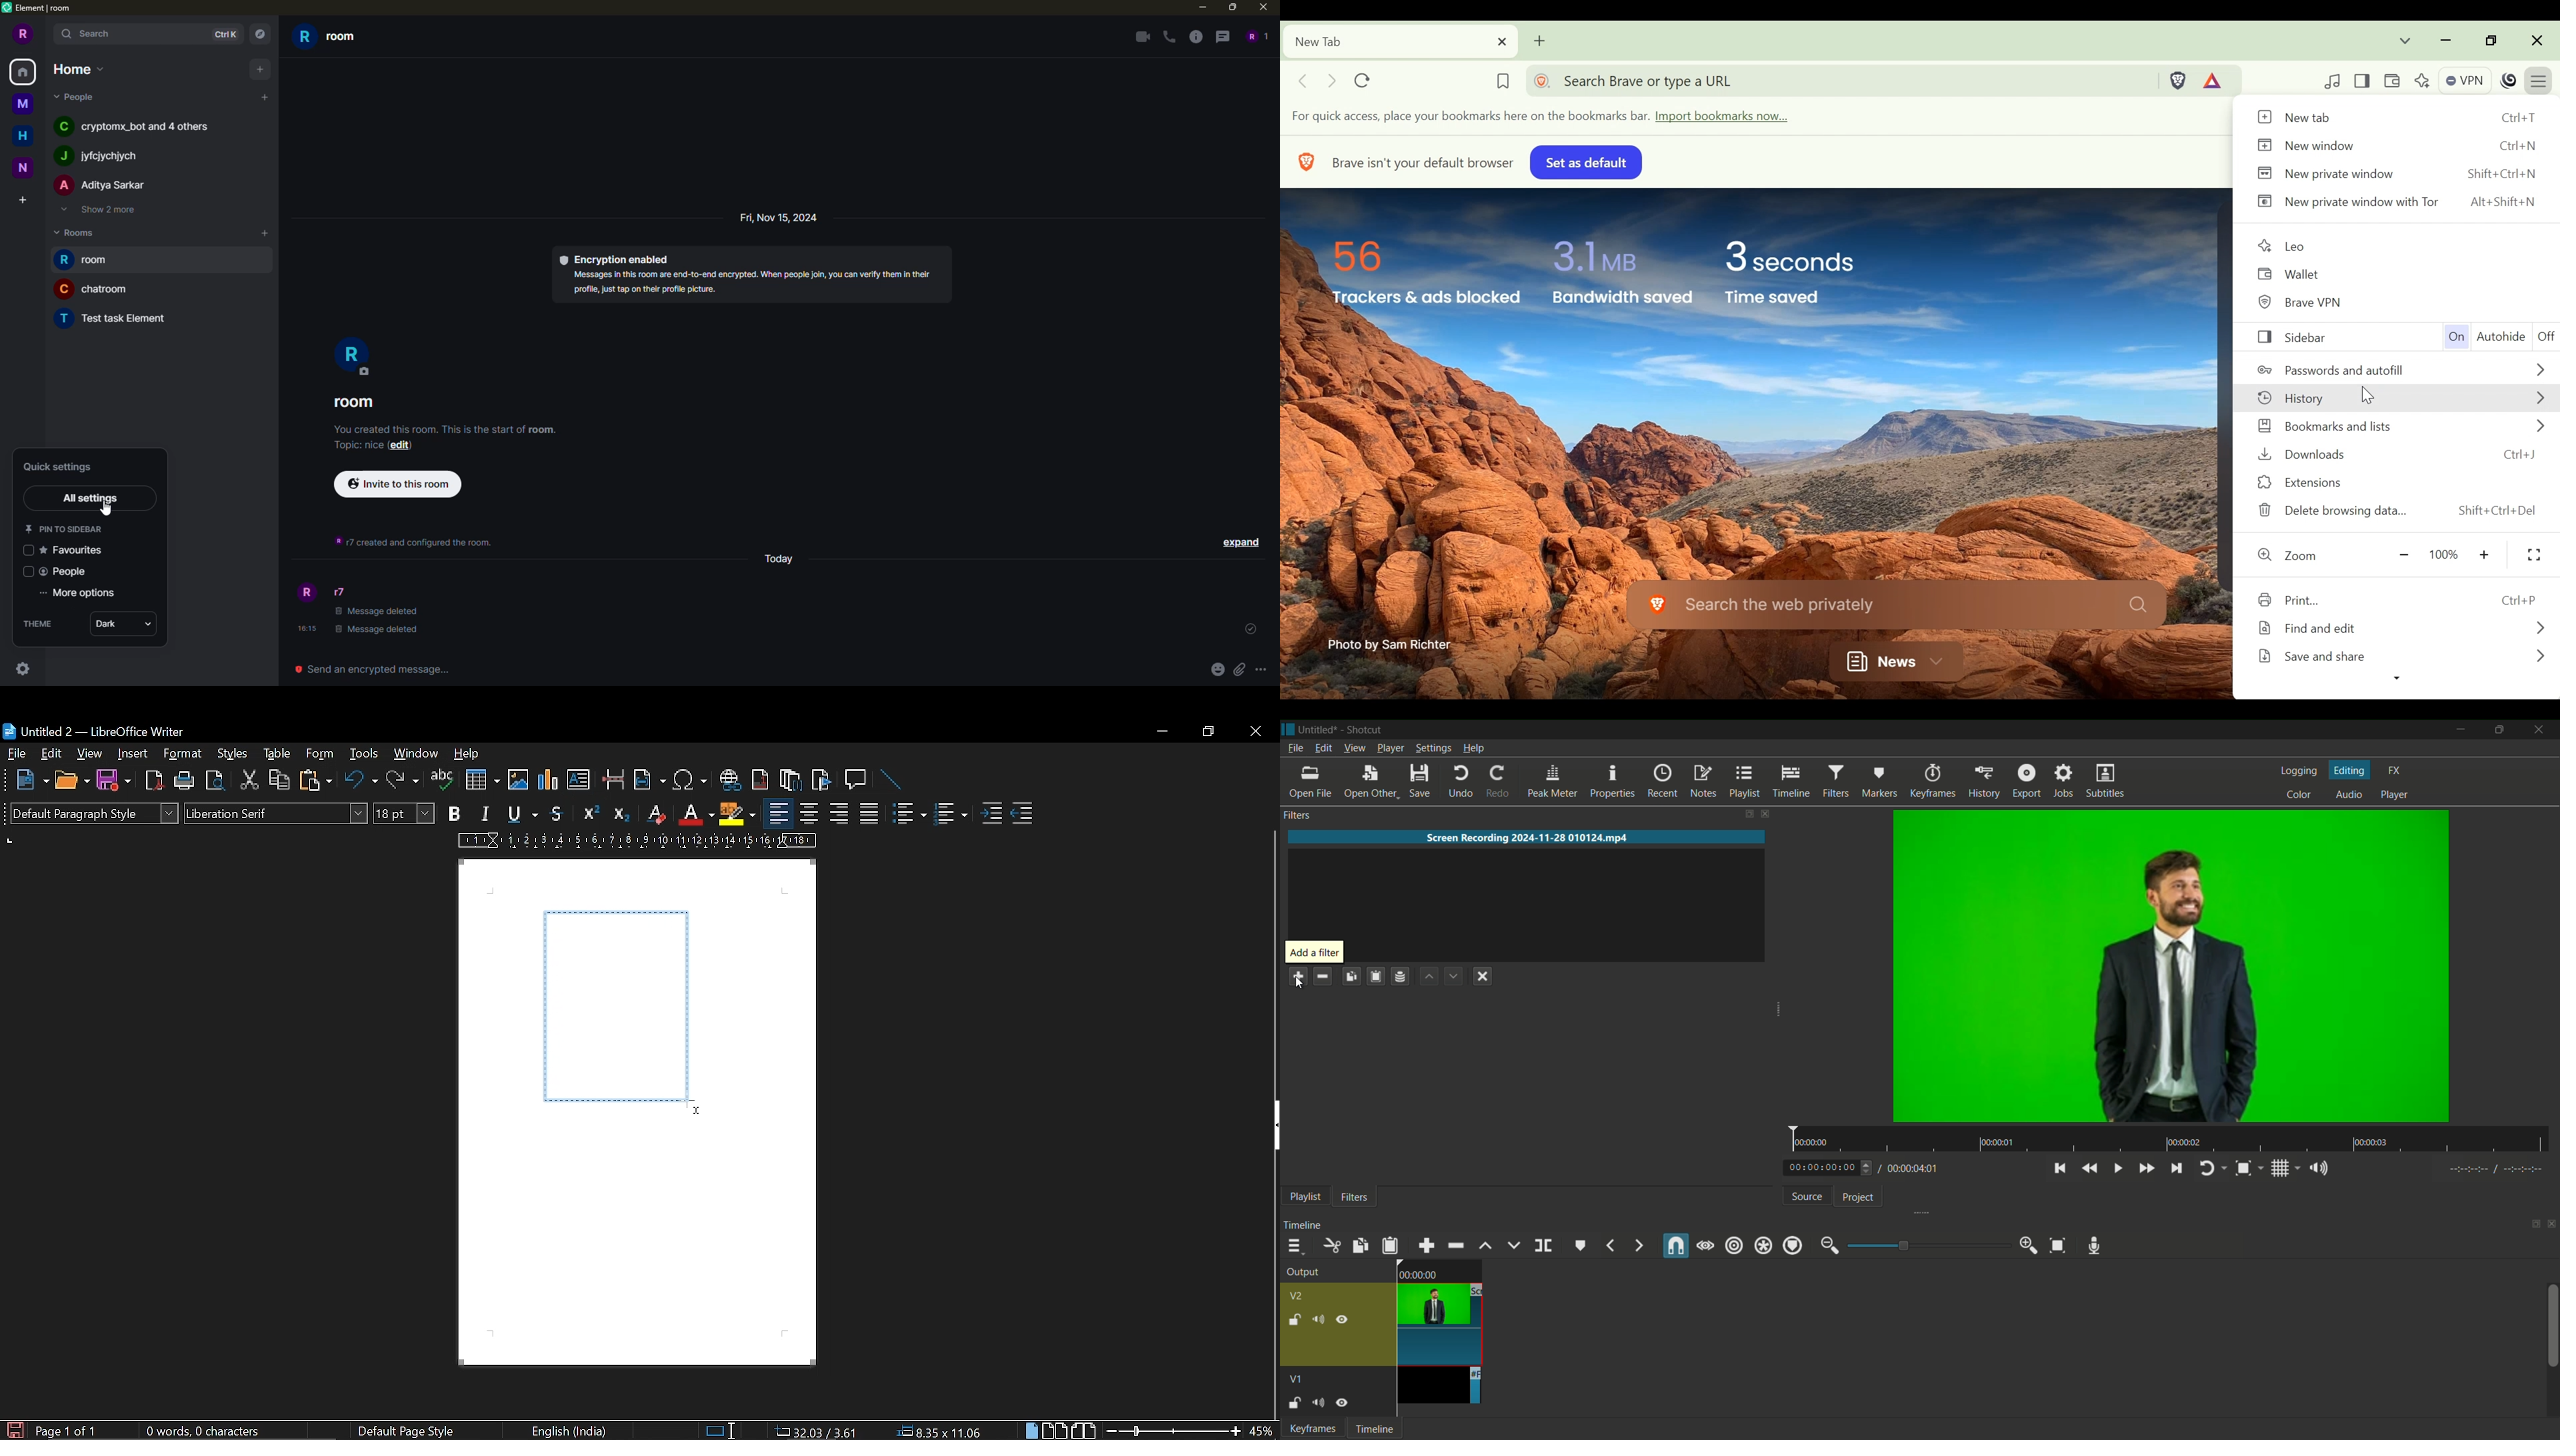 This screenshot has width=2576, height=1456. What do you see at coordinates (1217, 669) in the screenshot?
I see `emoji` at bounding box center [1217, 669].